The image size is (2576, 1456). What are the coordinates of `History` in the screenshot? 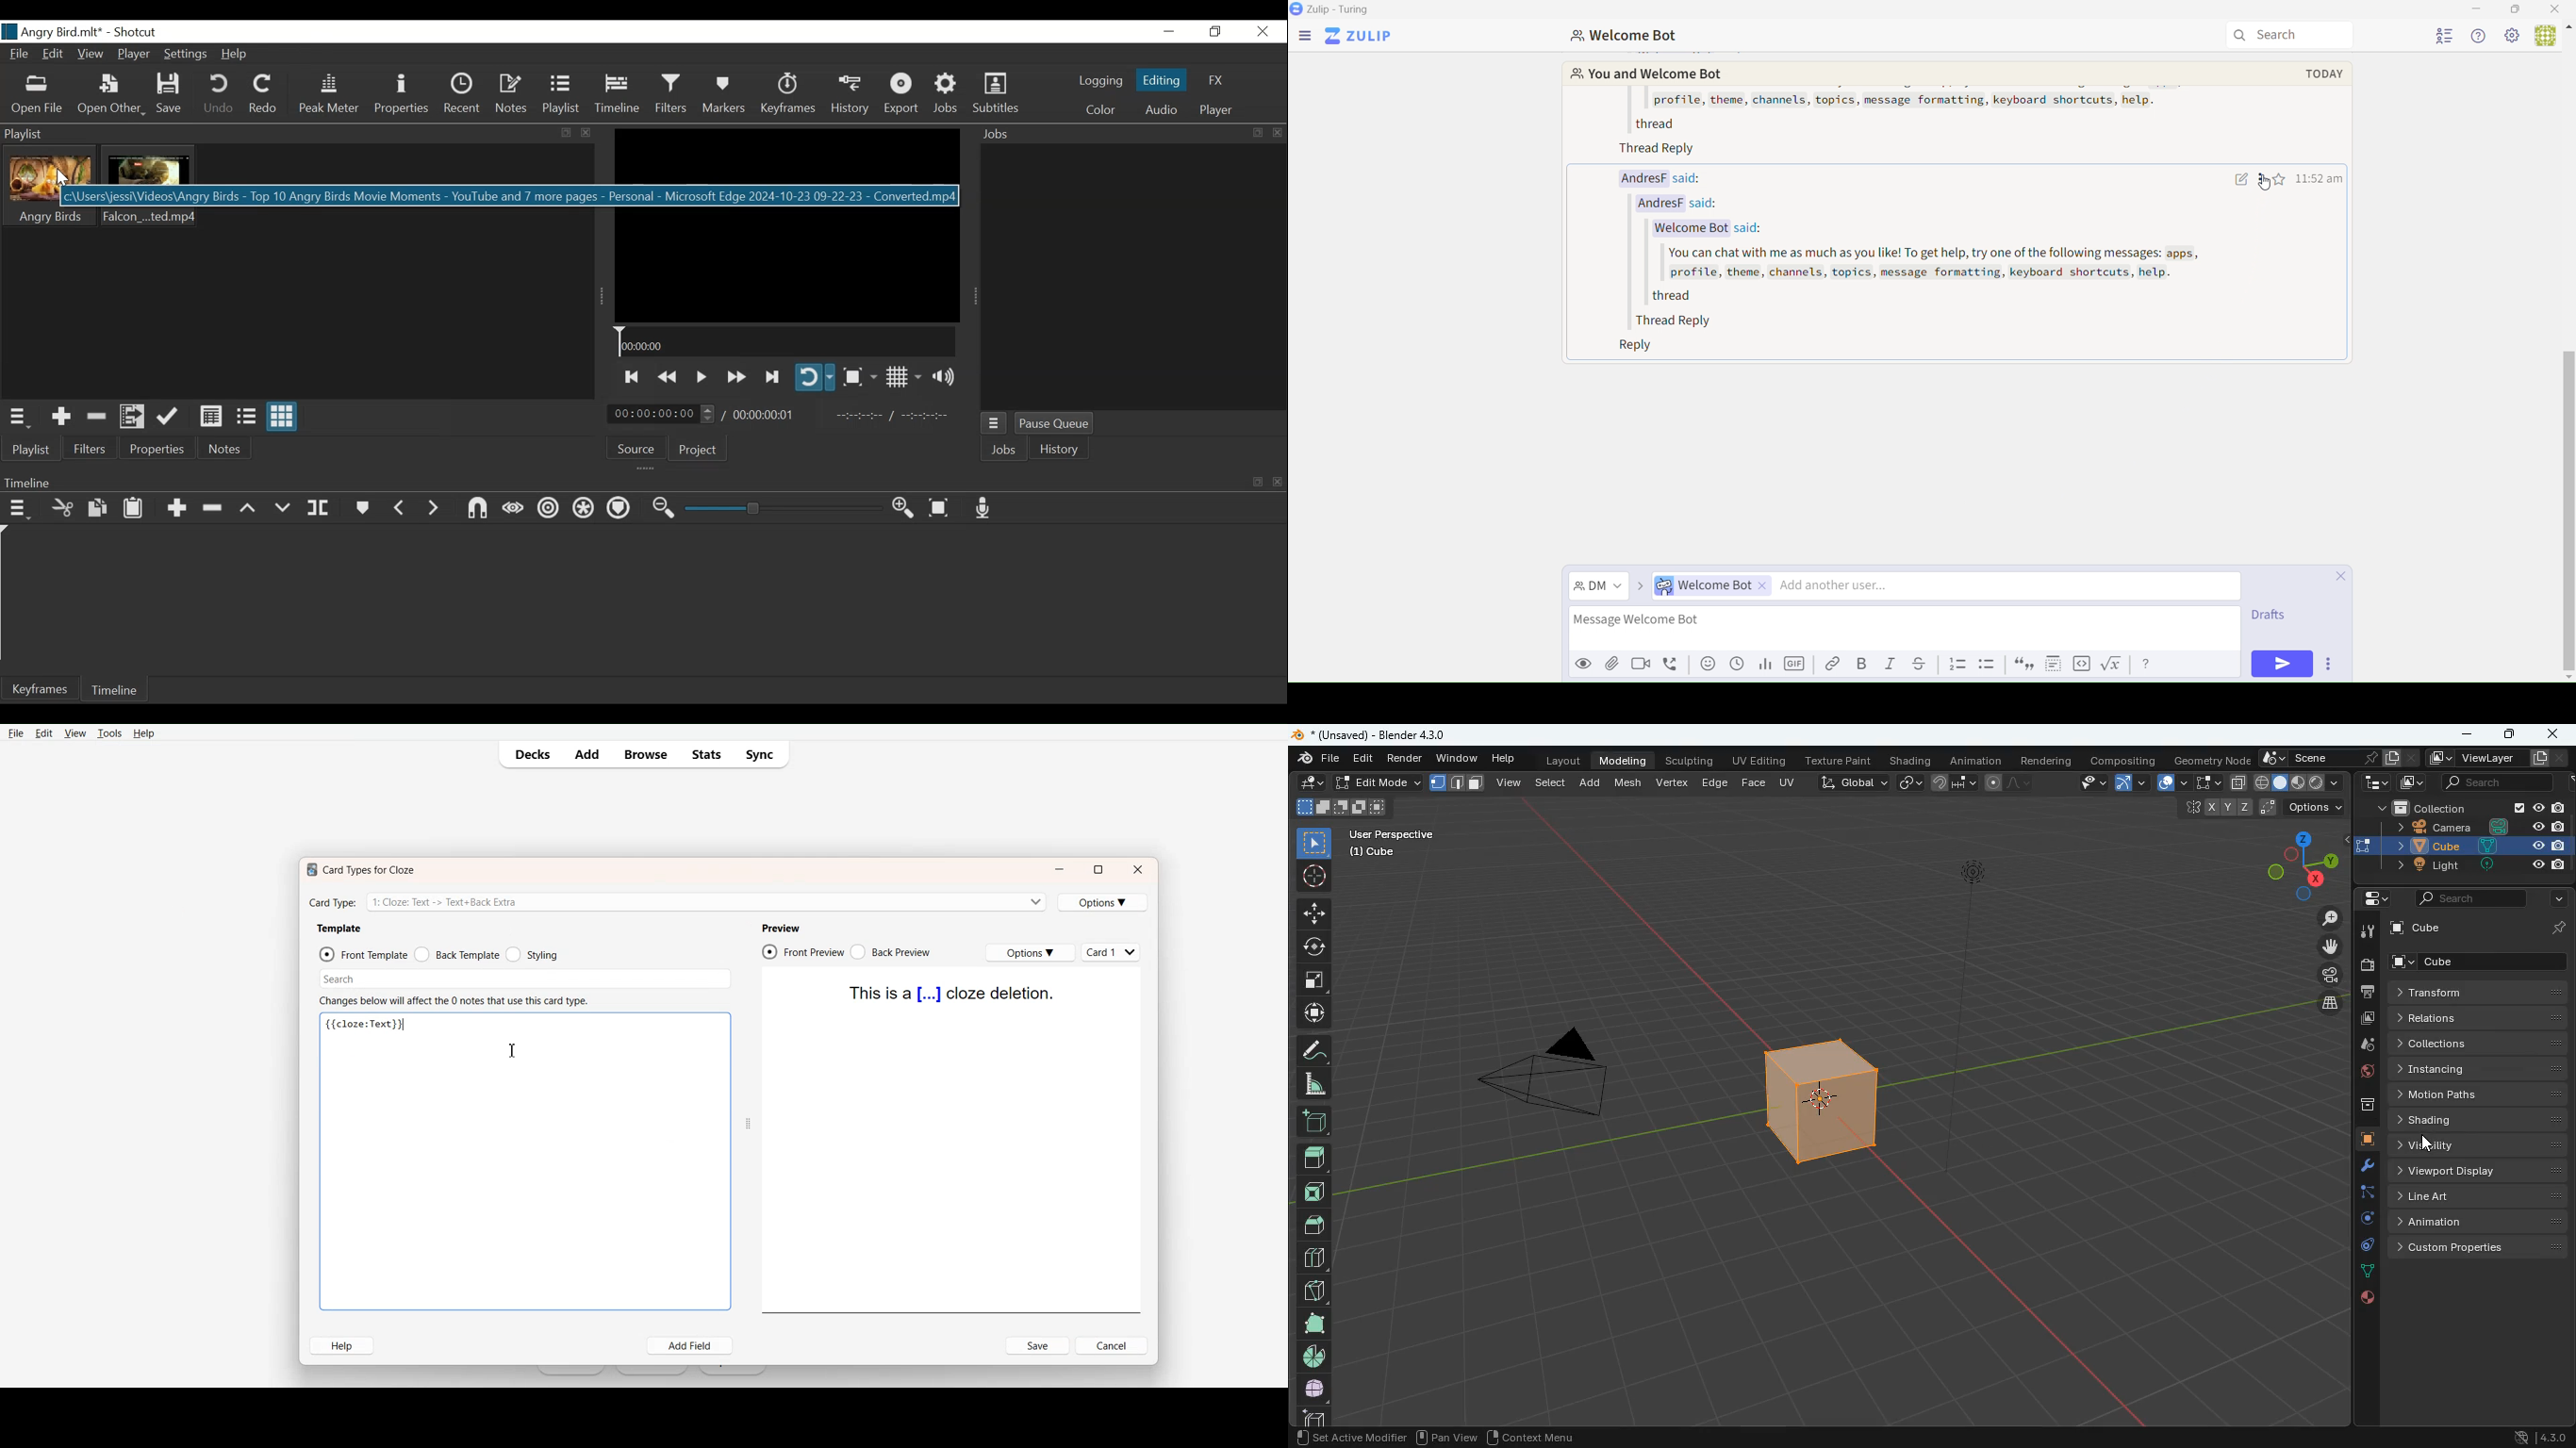 It's located at (1063, 450).